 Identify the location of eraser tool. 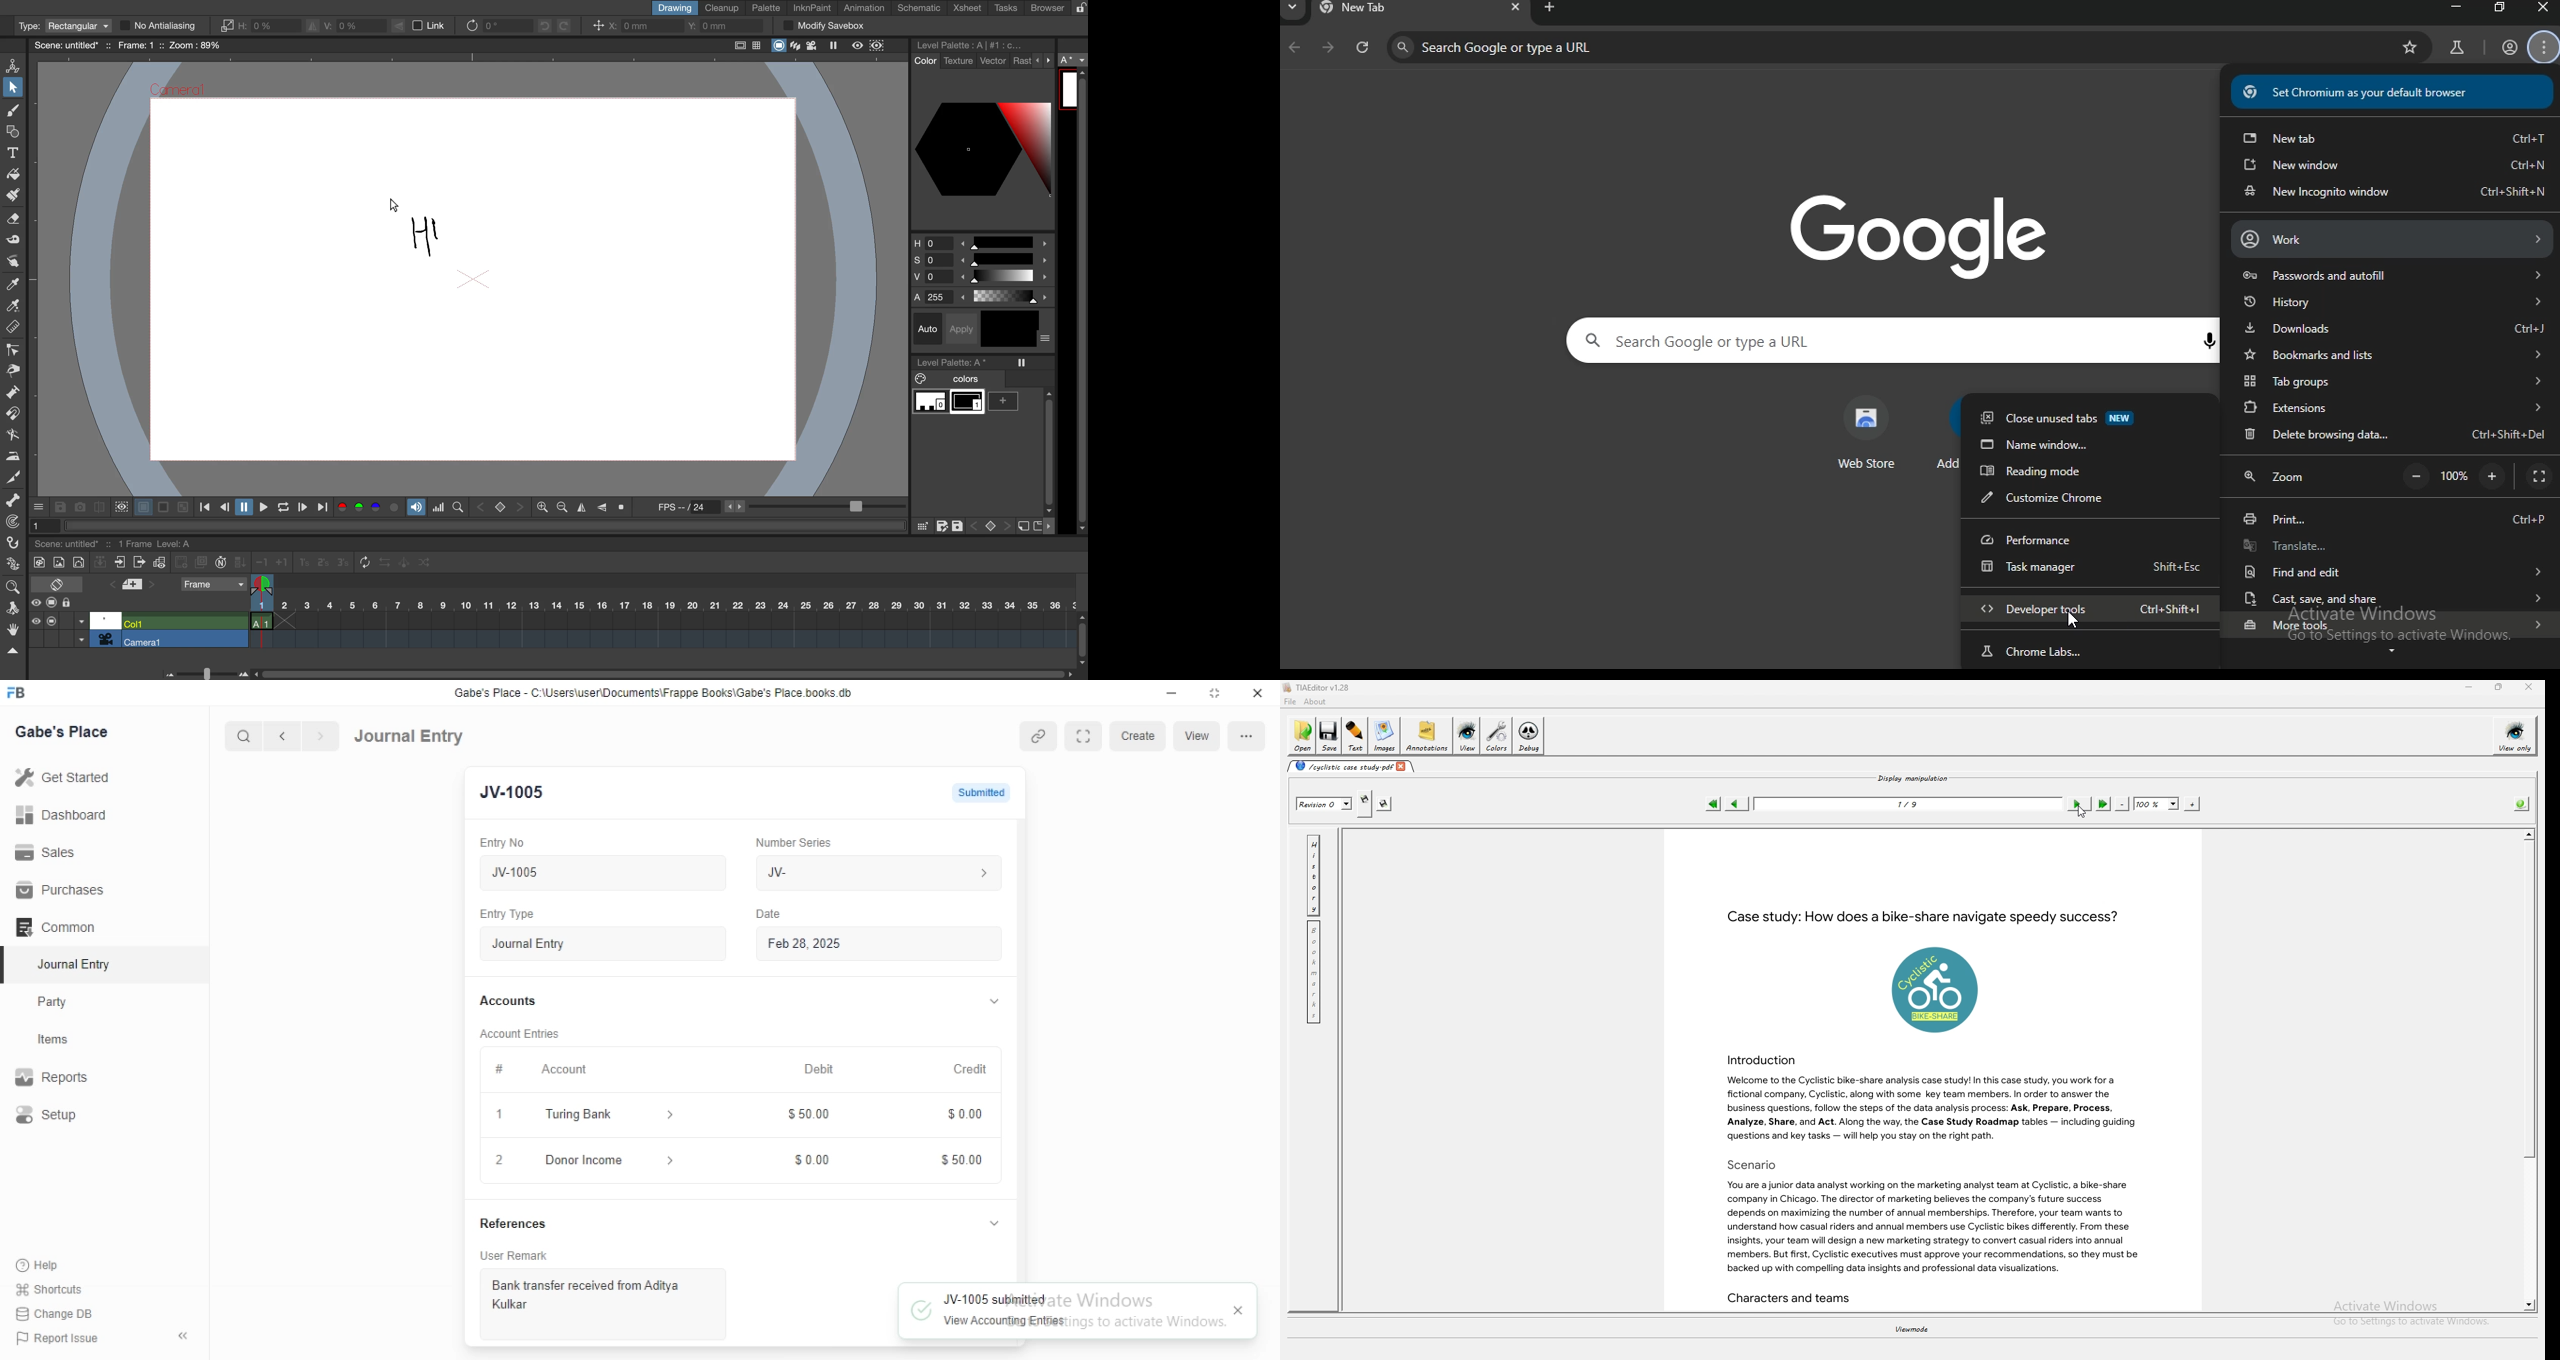
(14, 221).